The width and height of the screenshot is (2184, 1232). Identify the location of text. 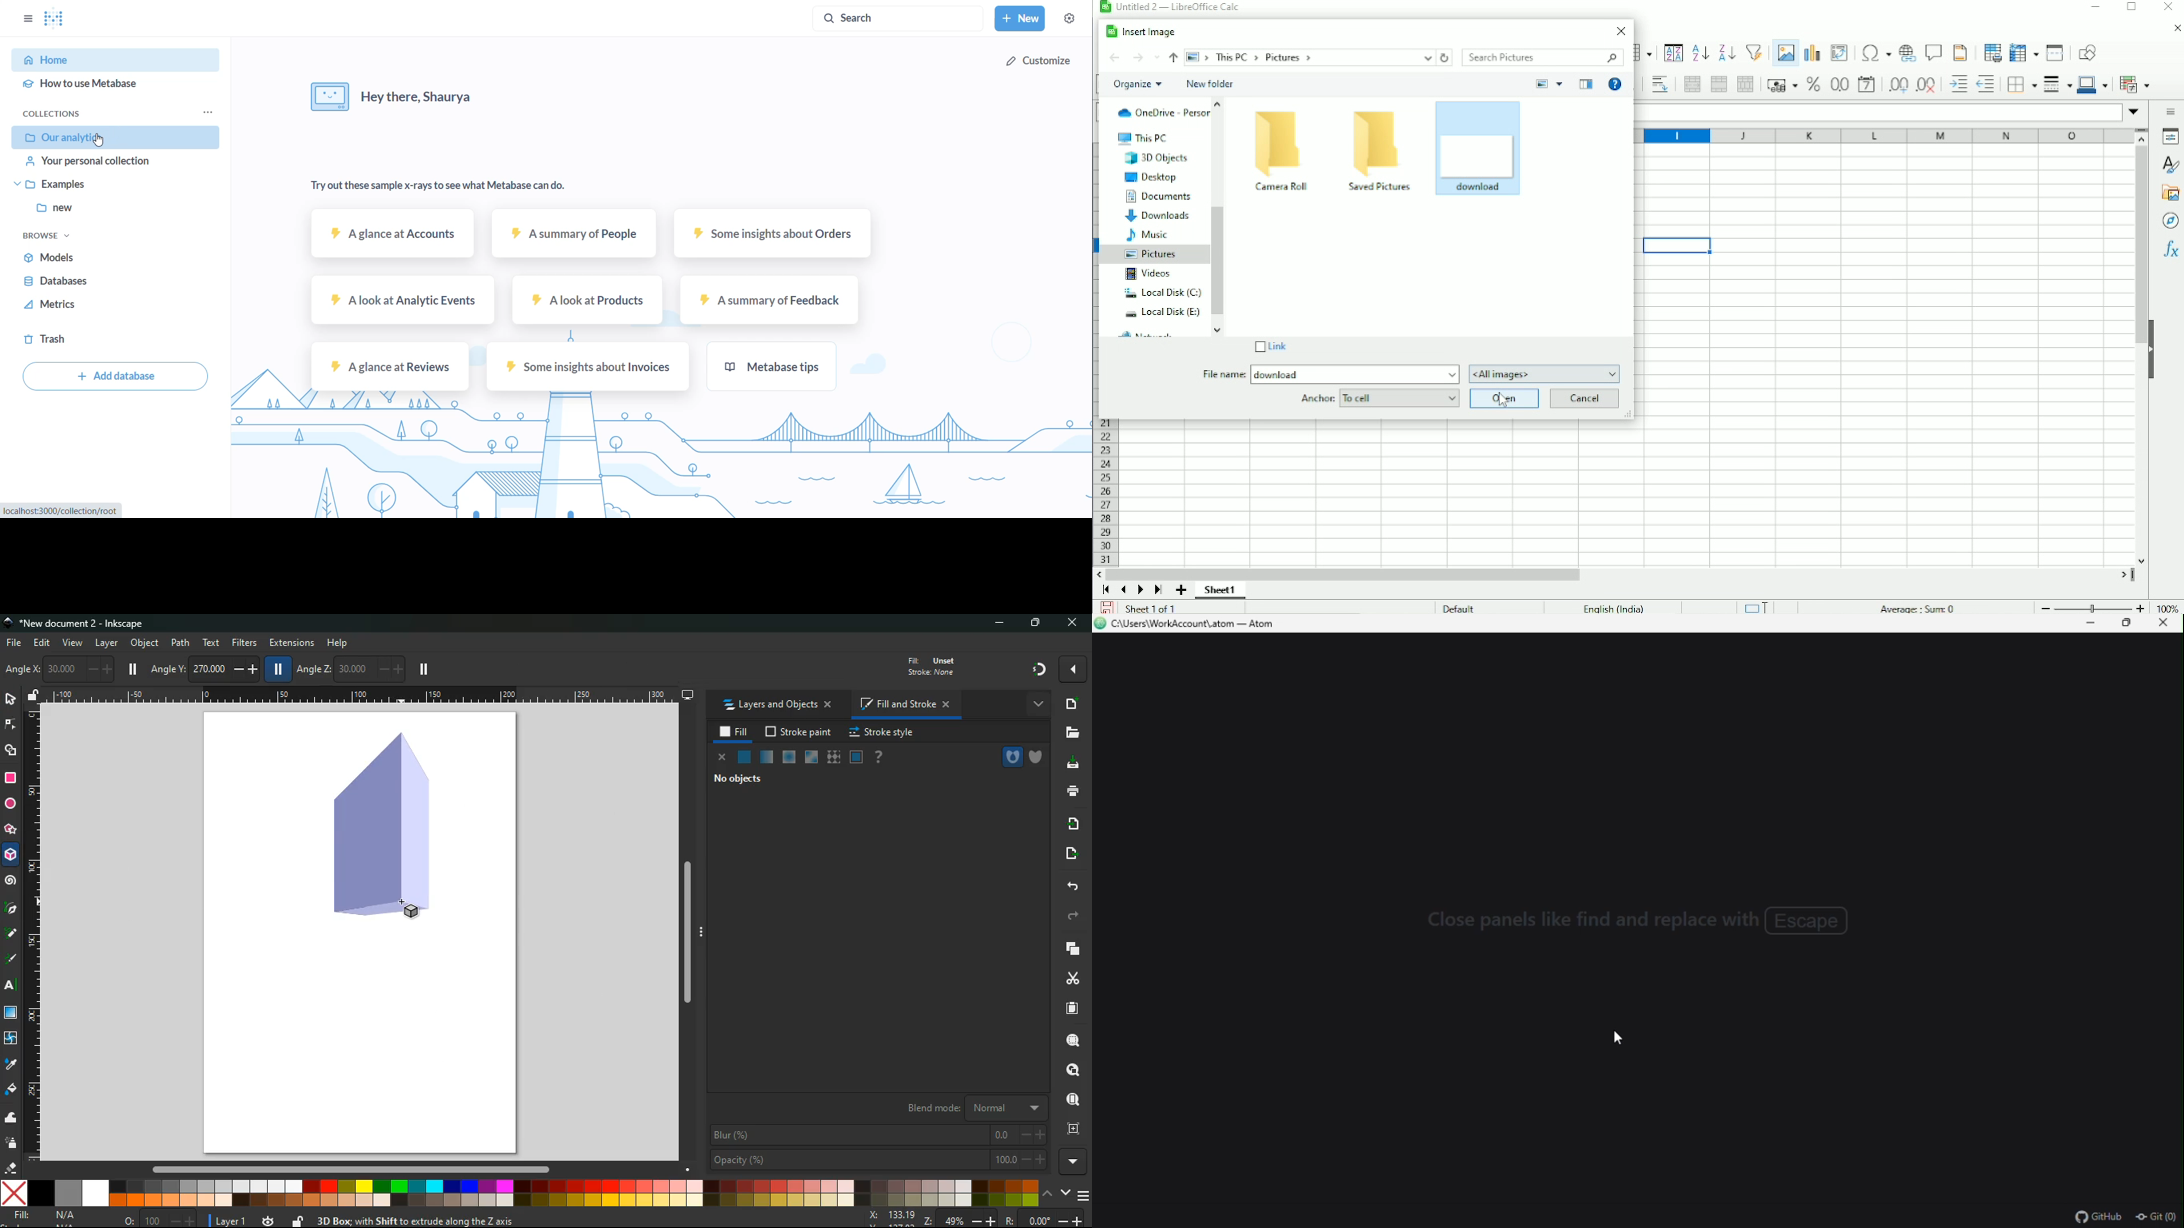
(209, 643).